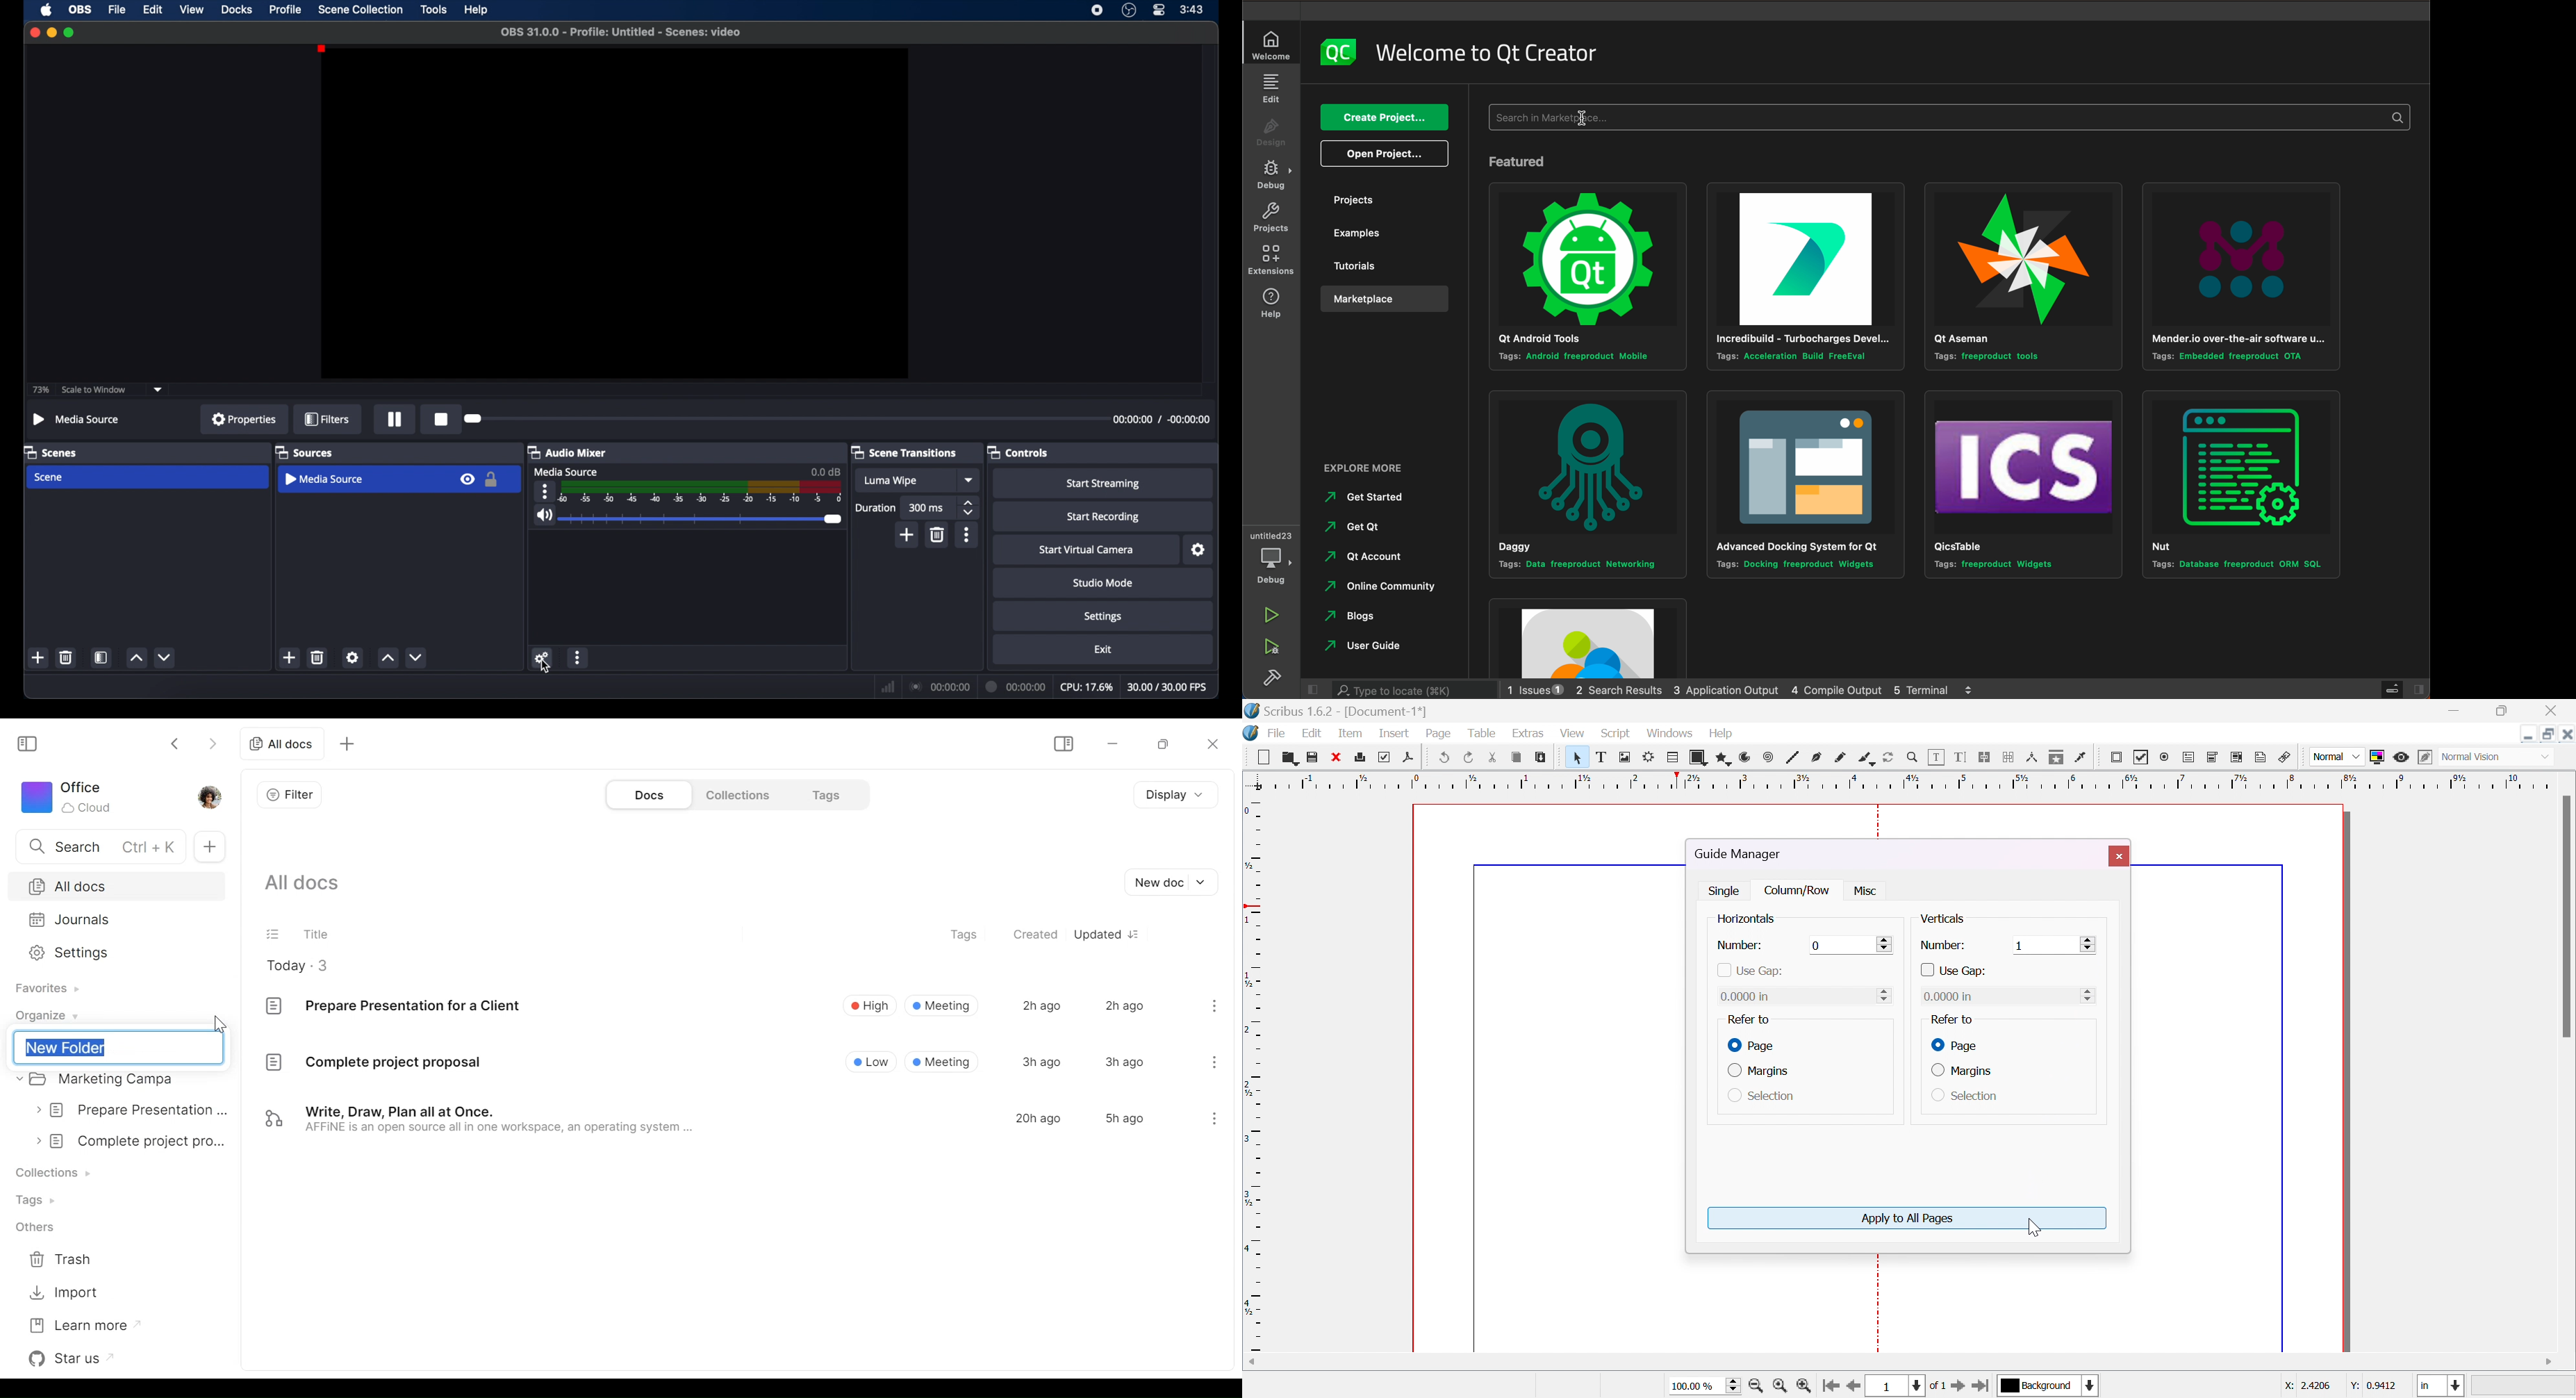  What do you see at coordinates (967, 535) in the screenshot?
I see `more options` at bounding box center [967, 535].